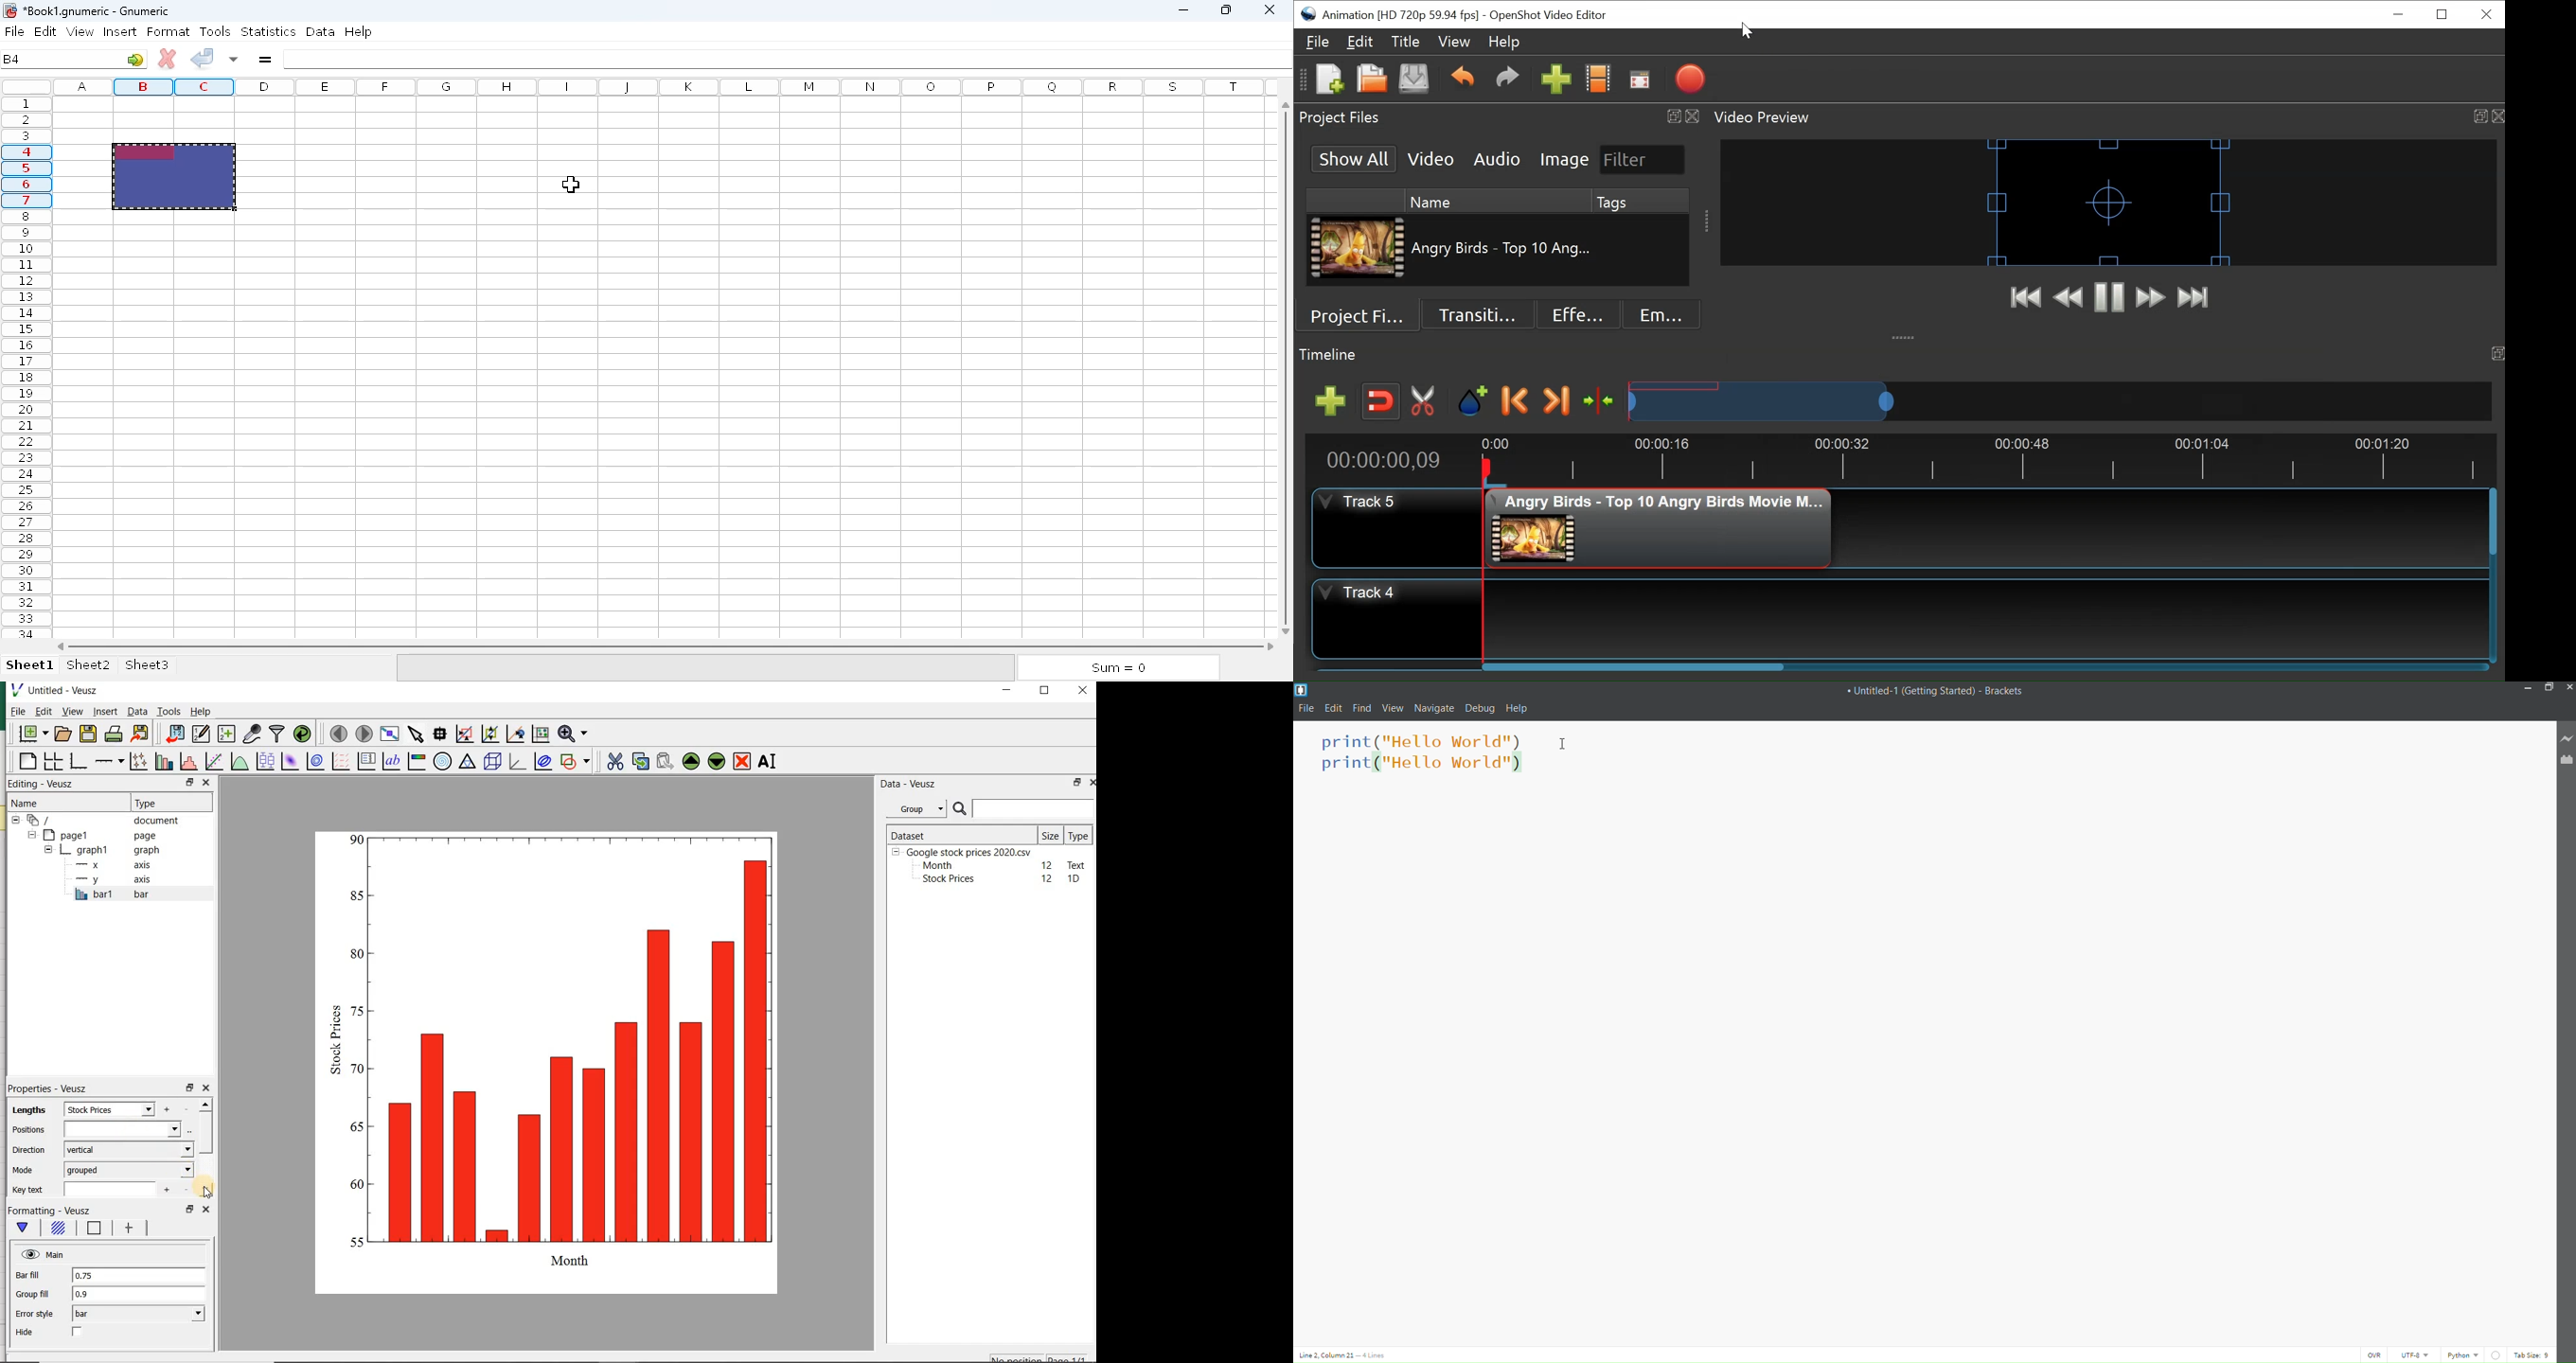  Describe the element at coordinates (206, 1211) in the screenshot. I see `close` at that location.